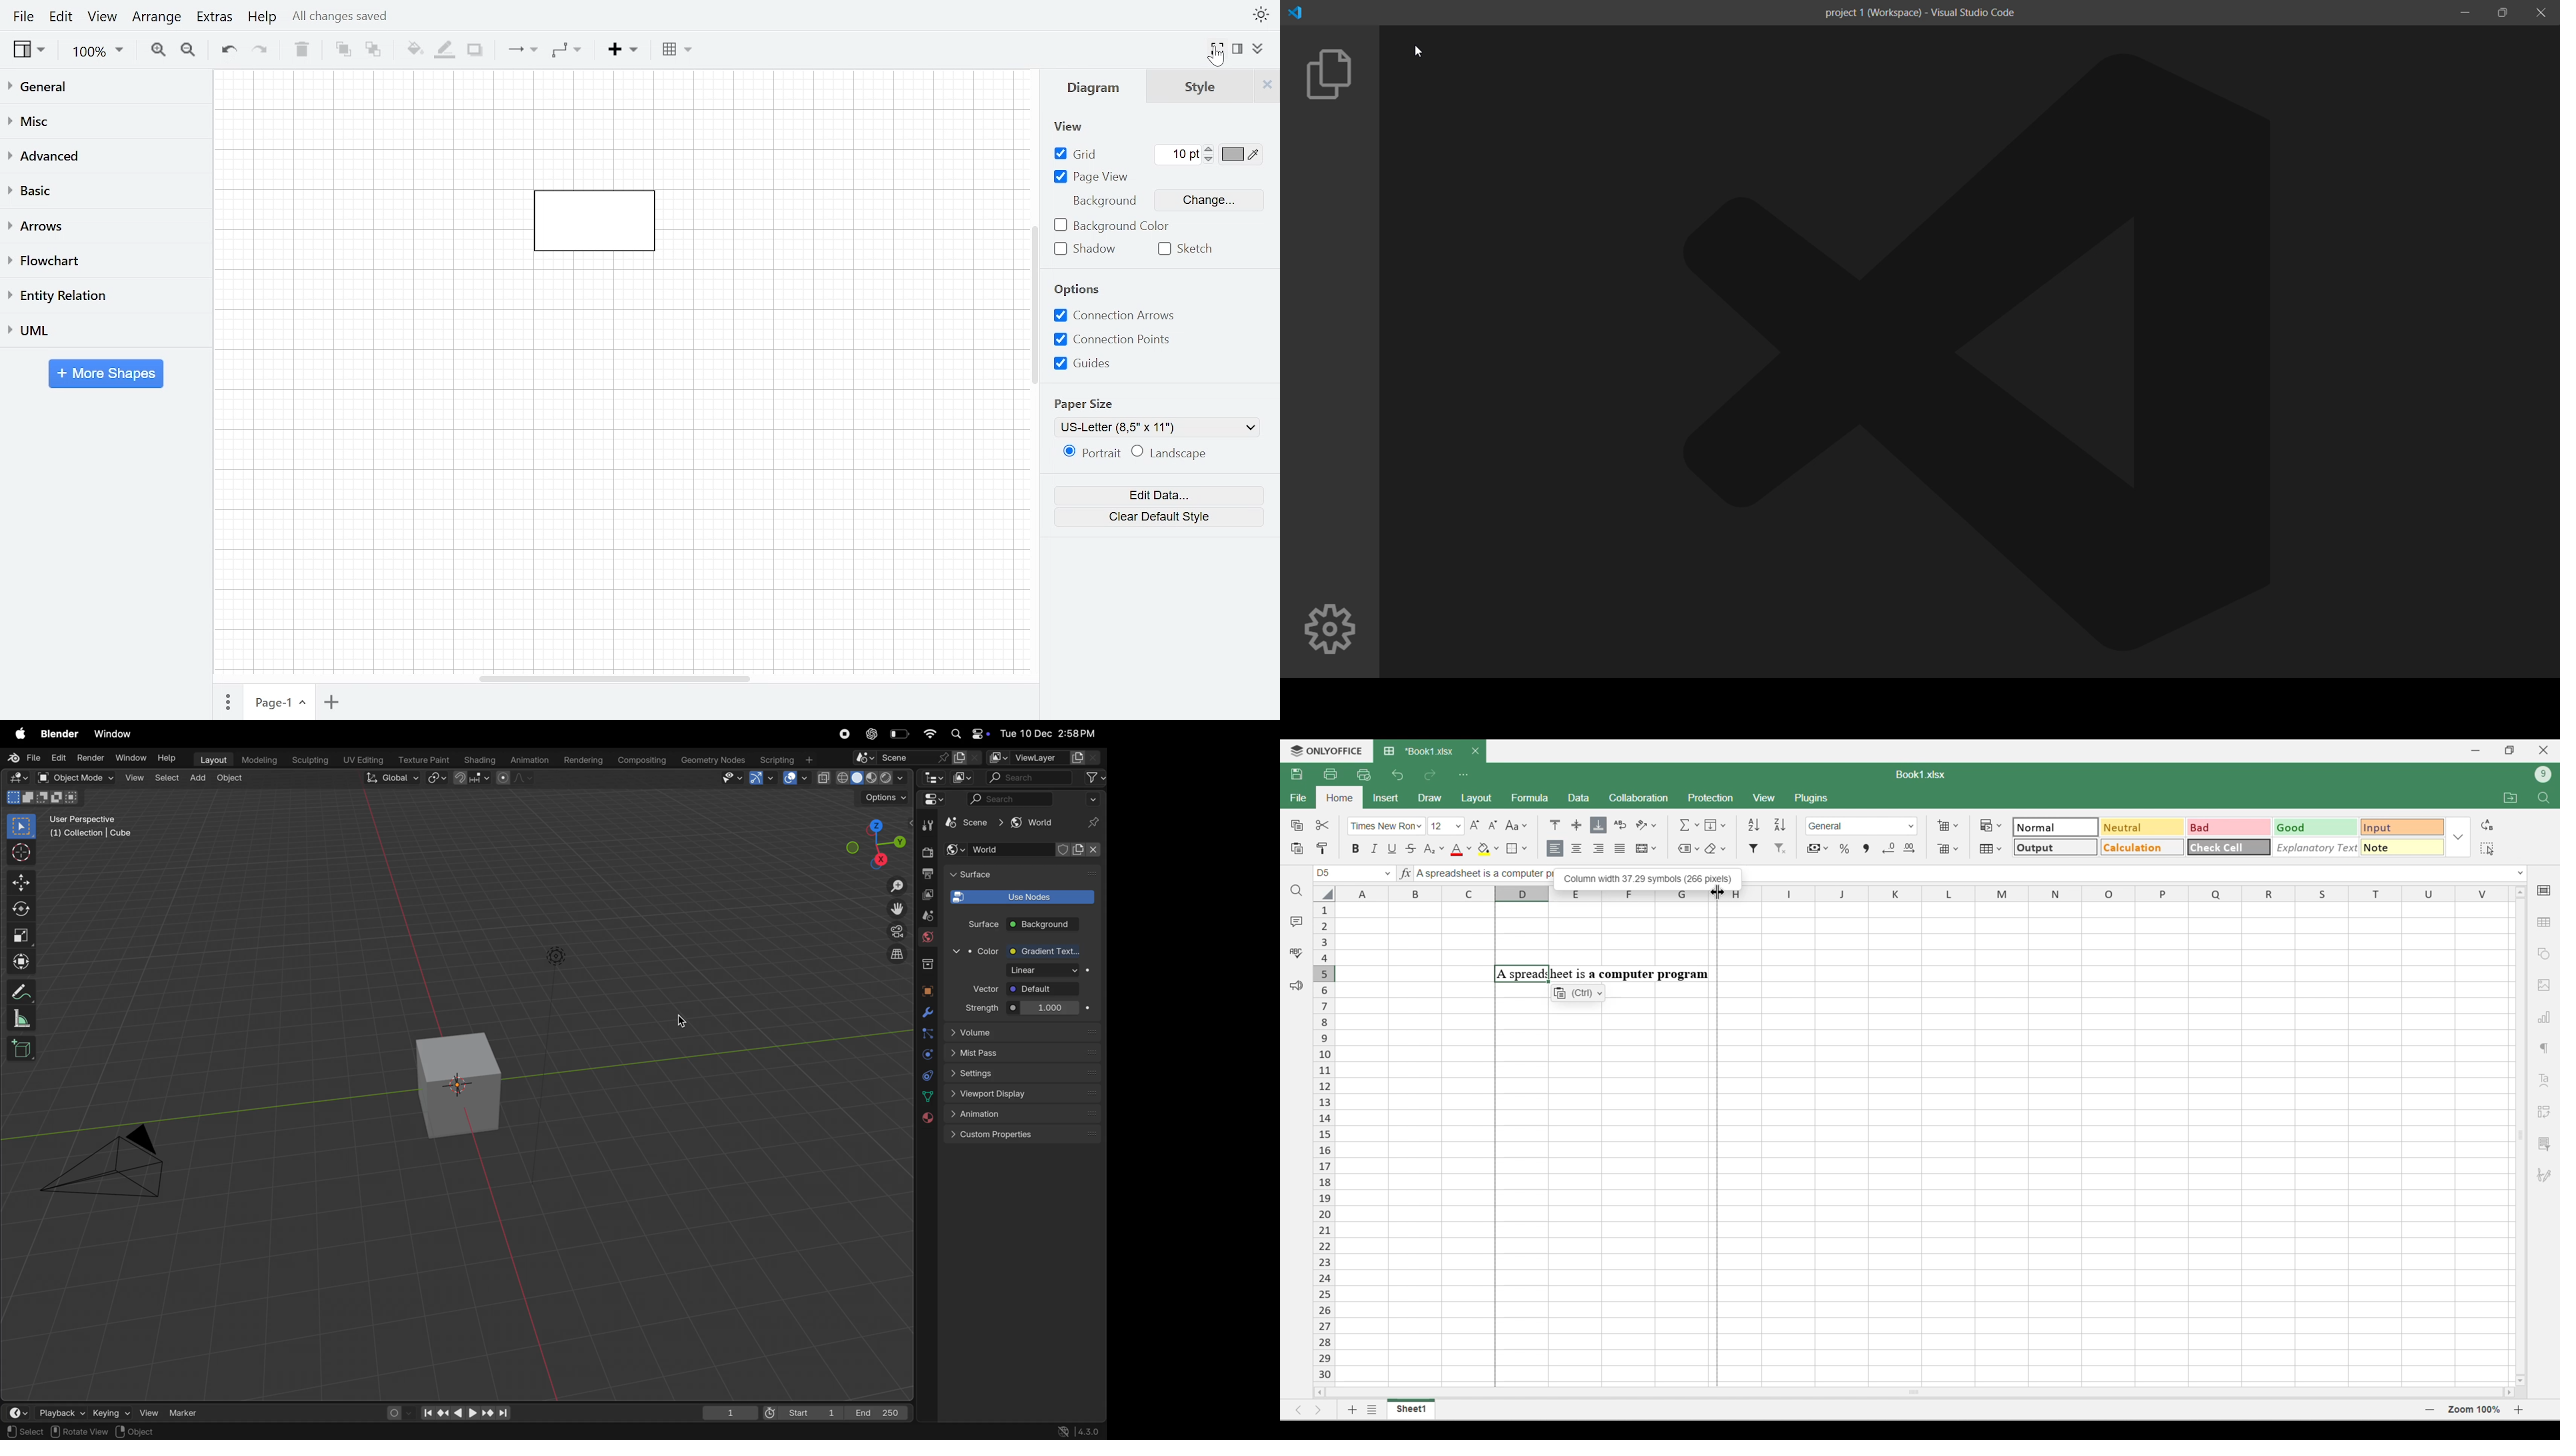  What do you see at coordinates (301, 50) in the screenshot?
I see `Delete` at bounding box center [301, 50].